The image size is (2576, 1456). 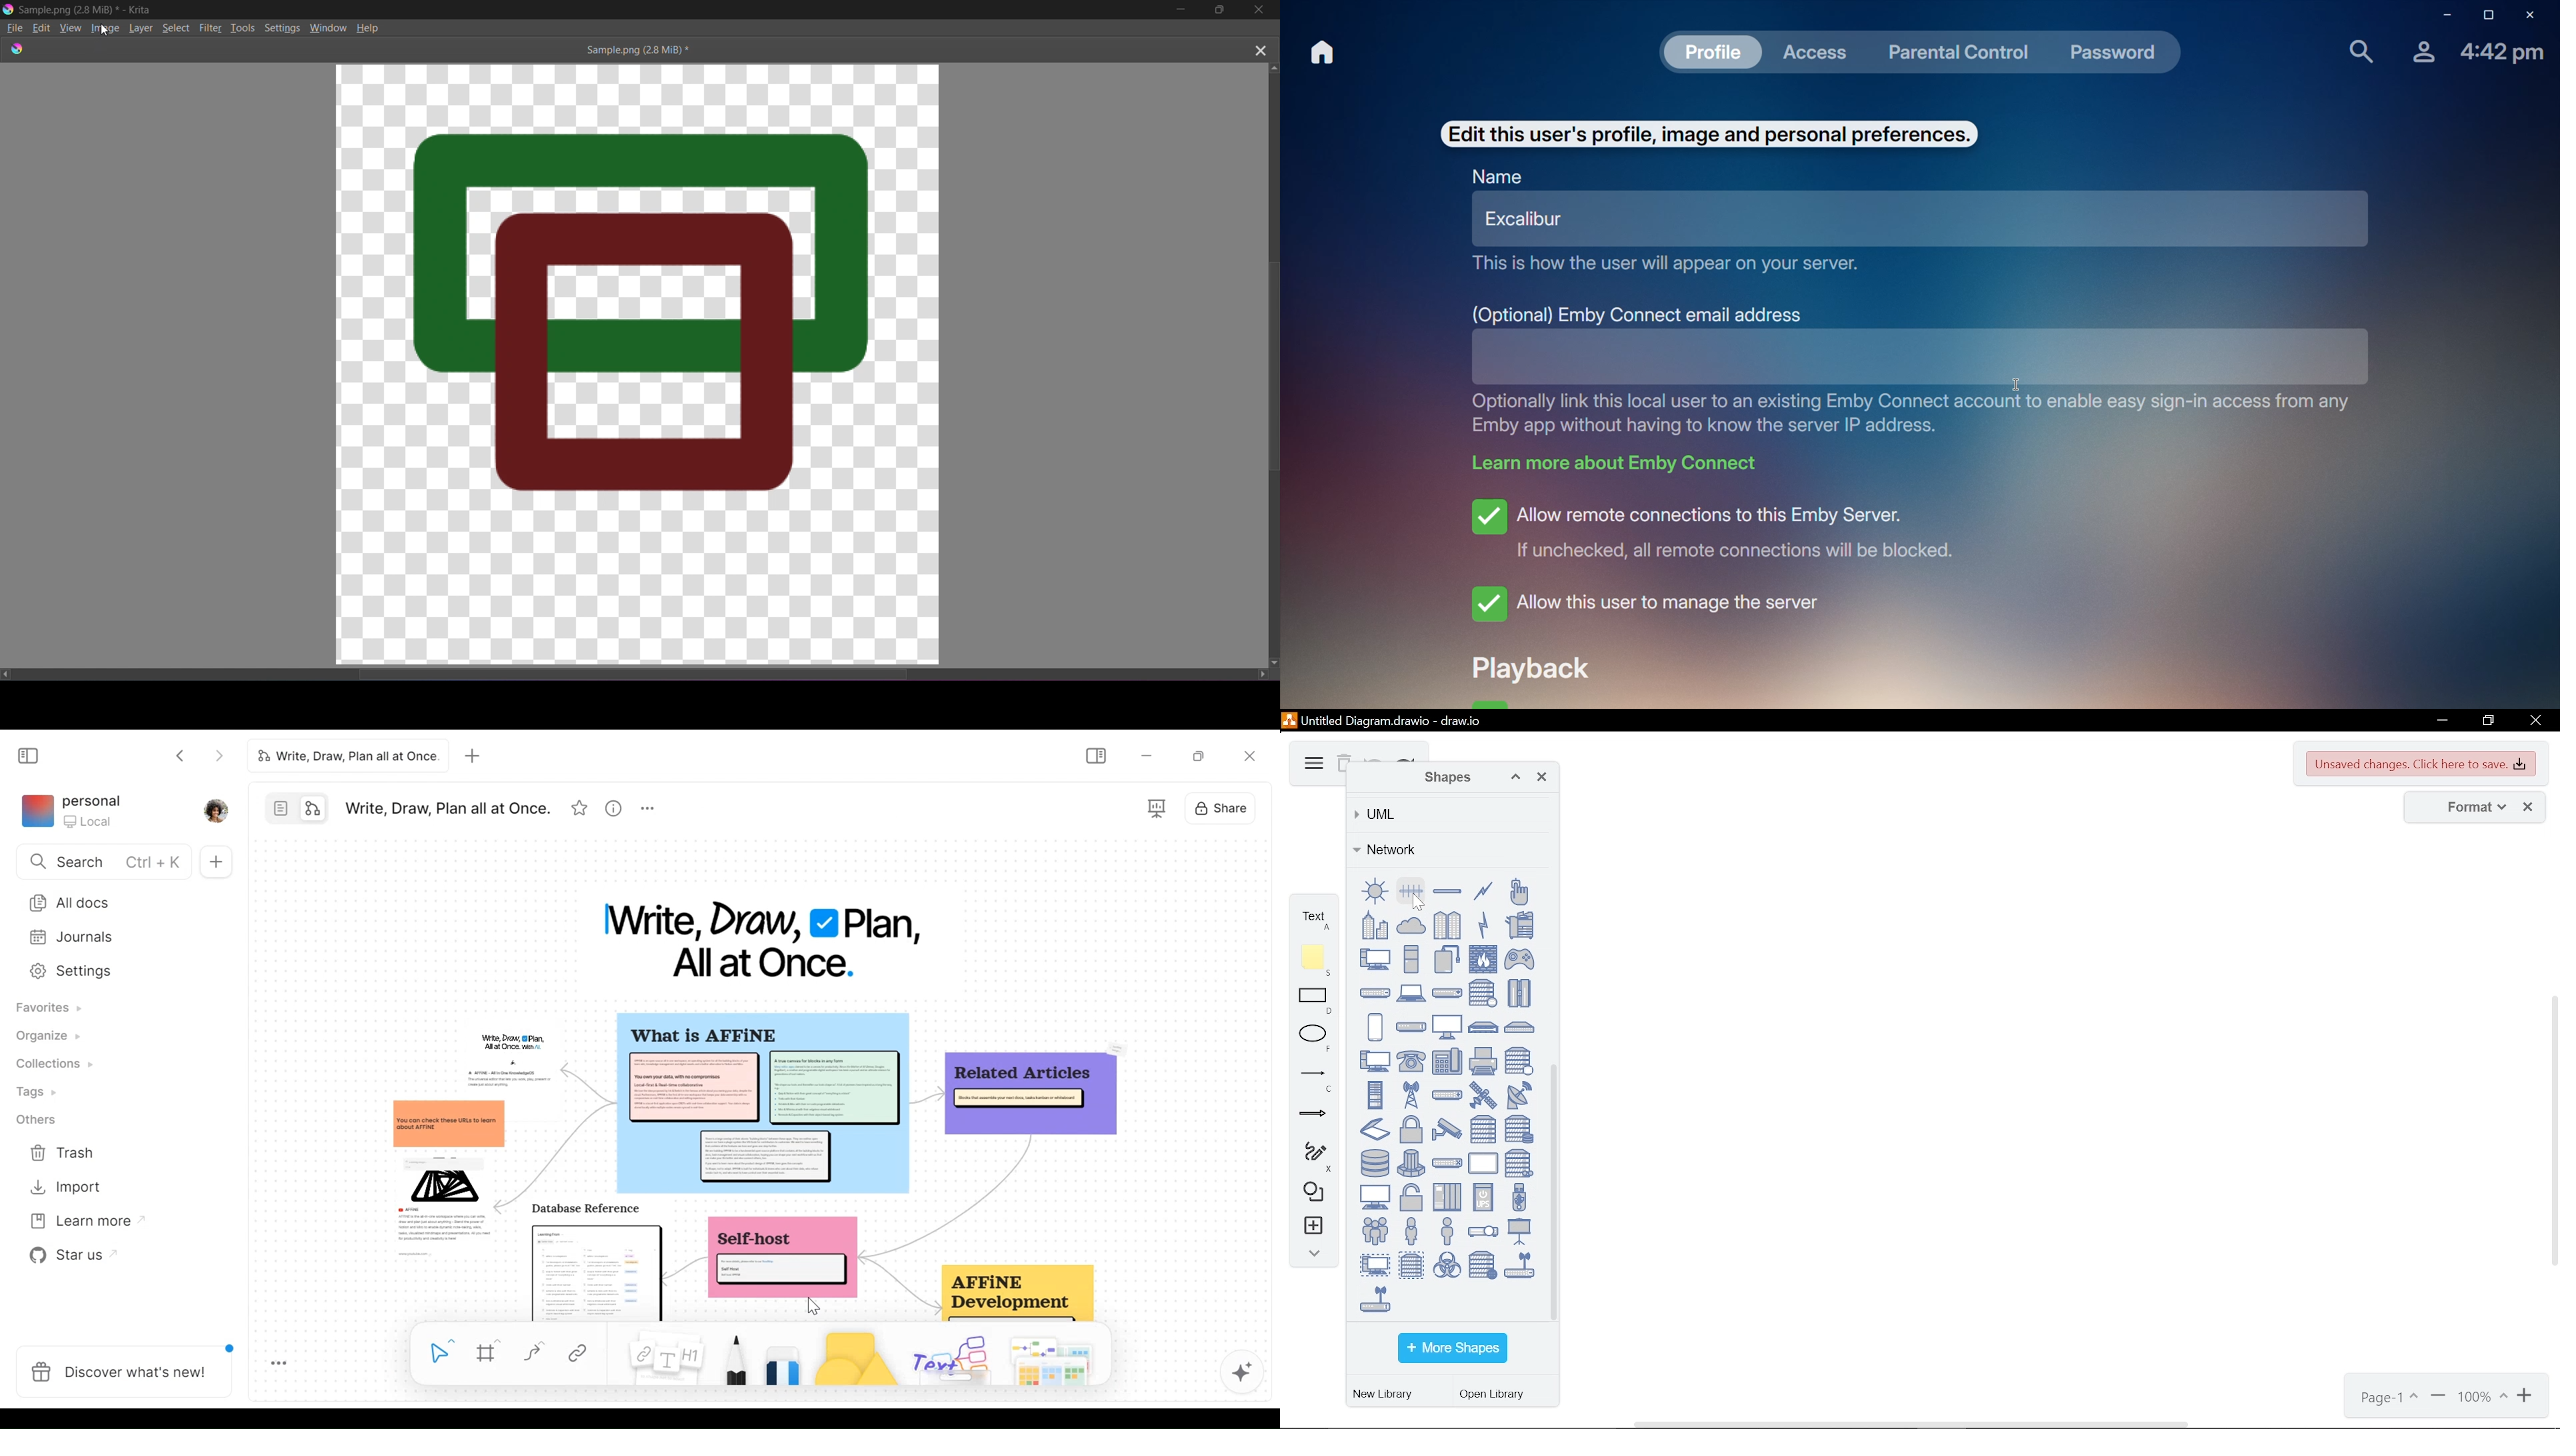 I want to click on Show/Hide Sidebar, so click(x=29, y=753).